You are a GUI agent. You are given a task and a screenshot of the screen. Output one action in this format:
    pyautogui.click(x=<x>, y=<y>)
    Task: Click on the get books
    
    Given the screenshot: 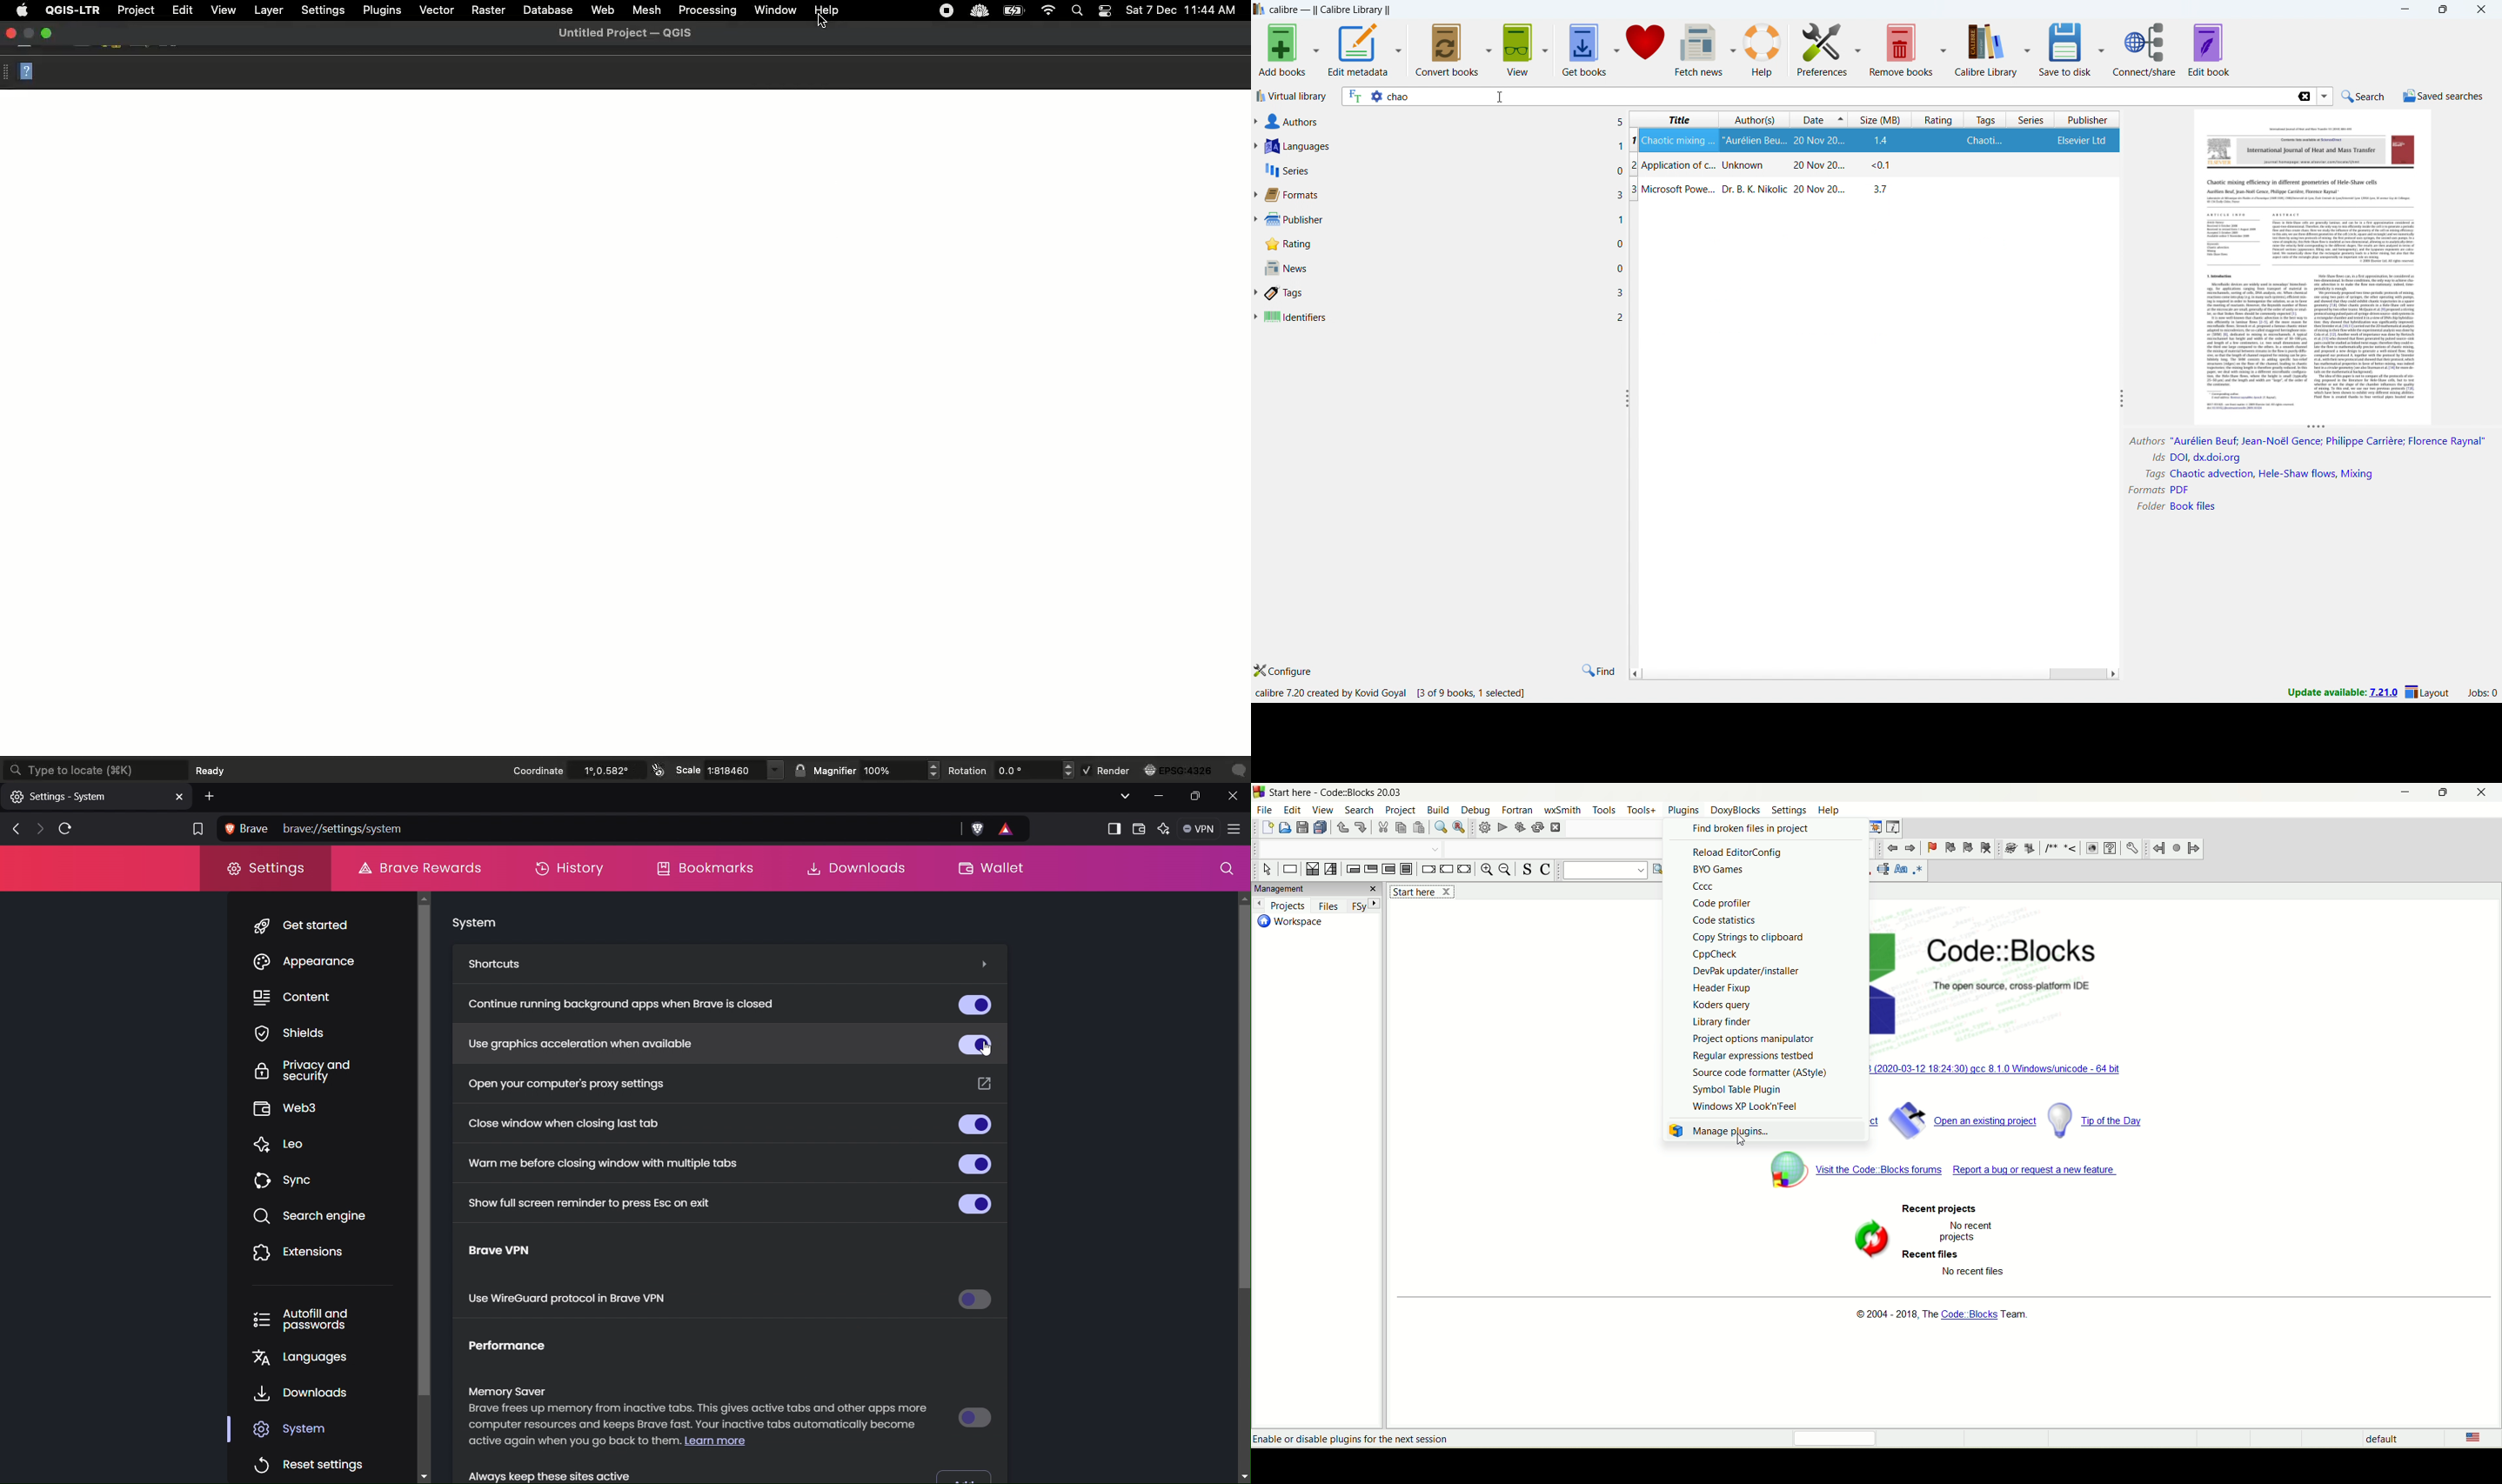 What is the action you would take?
    pyautogui.click(x=1584, y=48)
    